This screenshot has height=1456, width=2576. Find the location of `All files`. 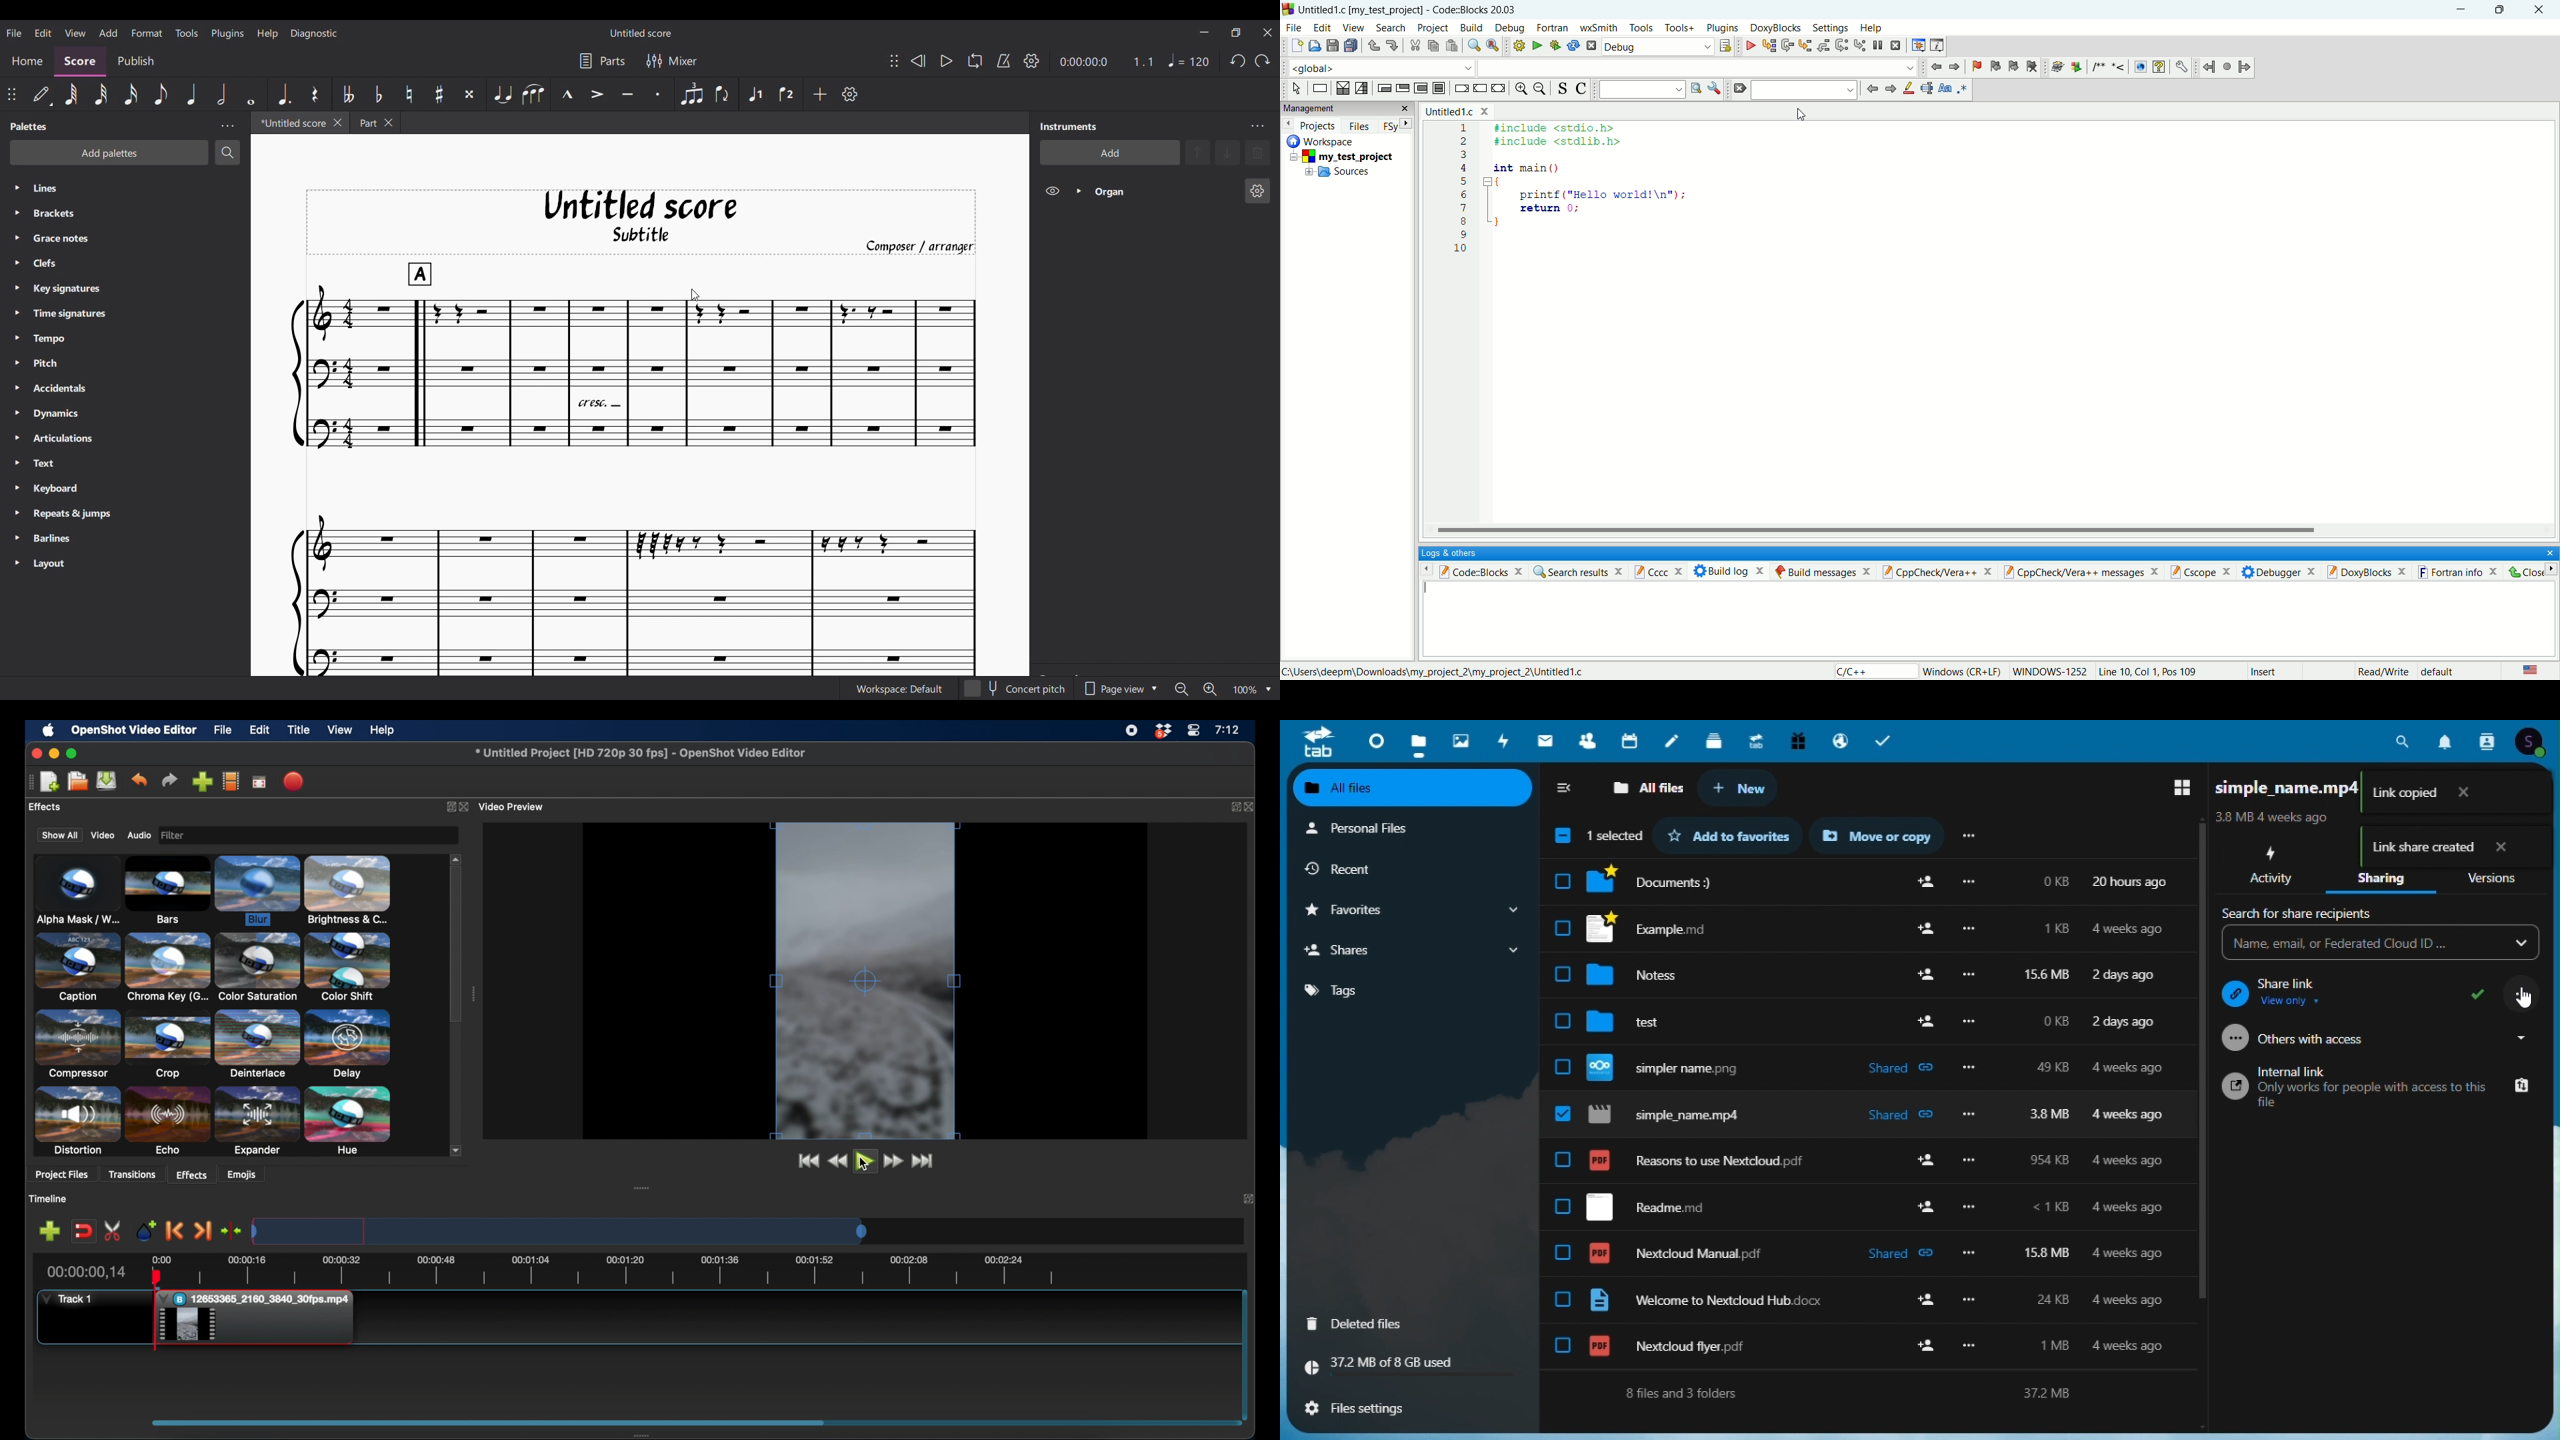

All files is located at coordinates (1649, 787).